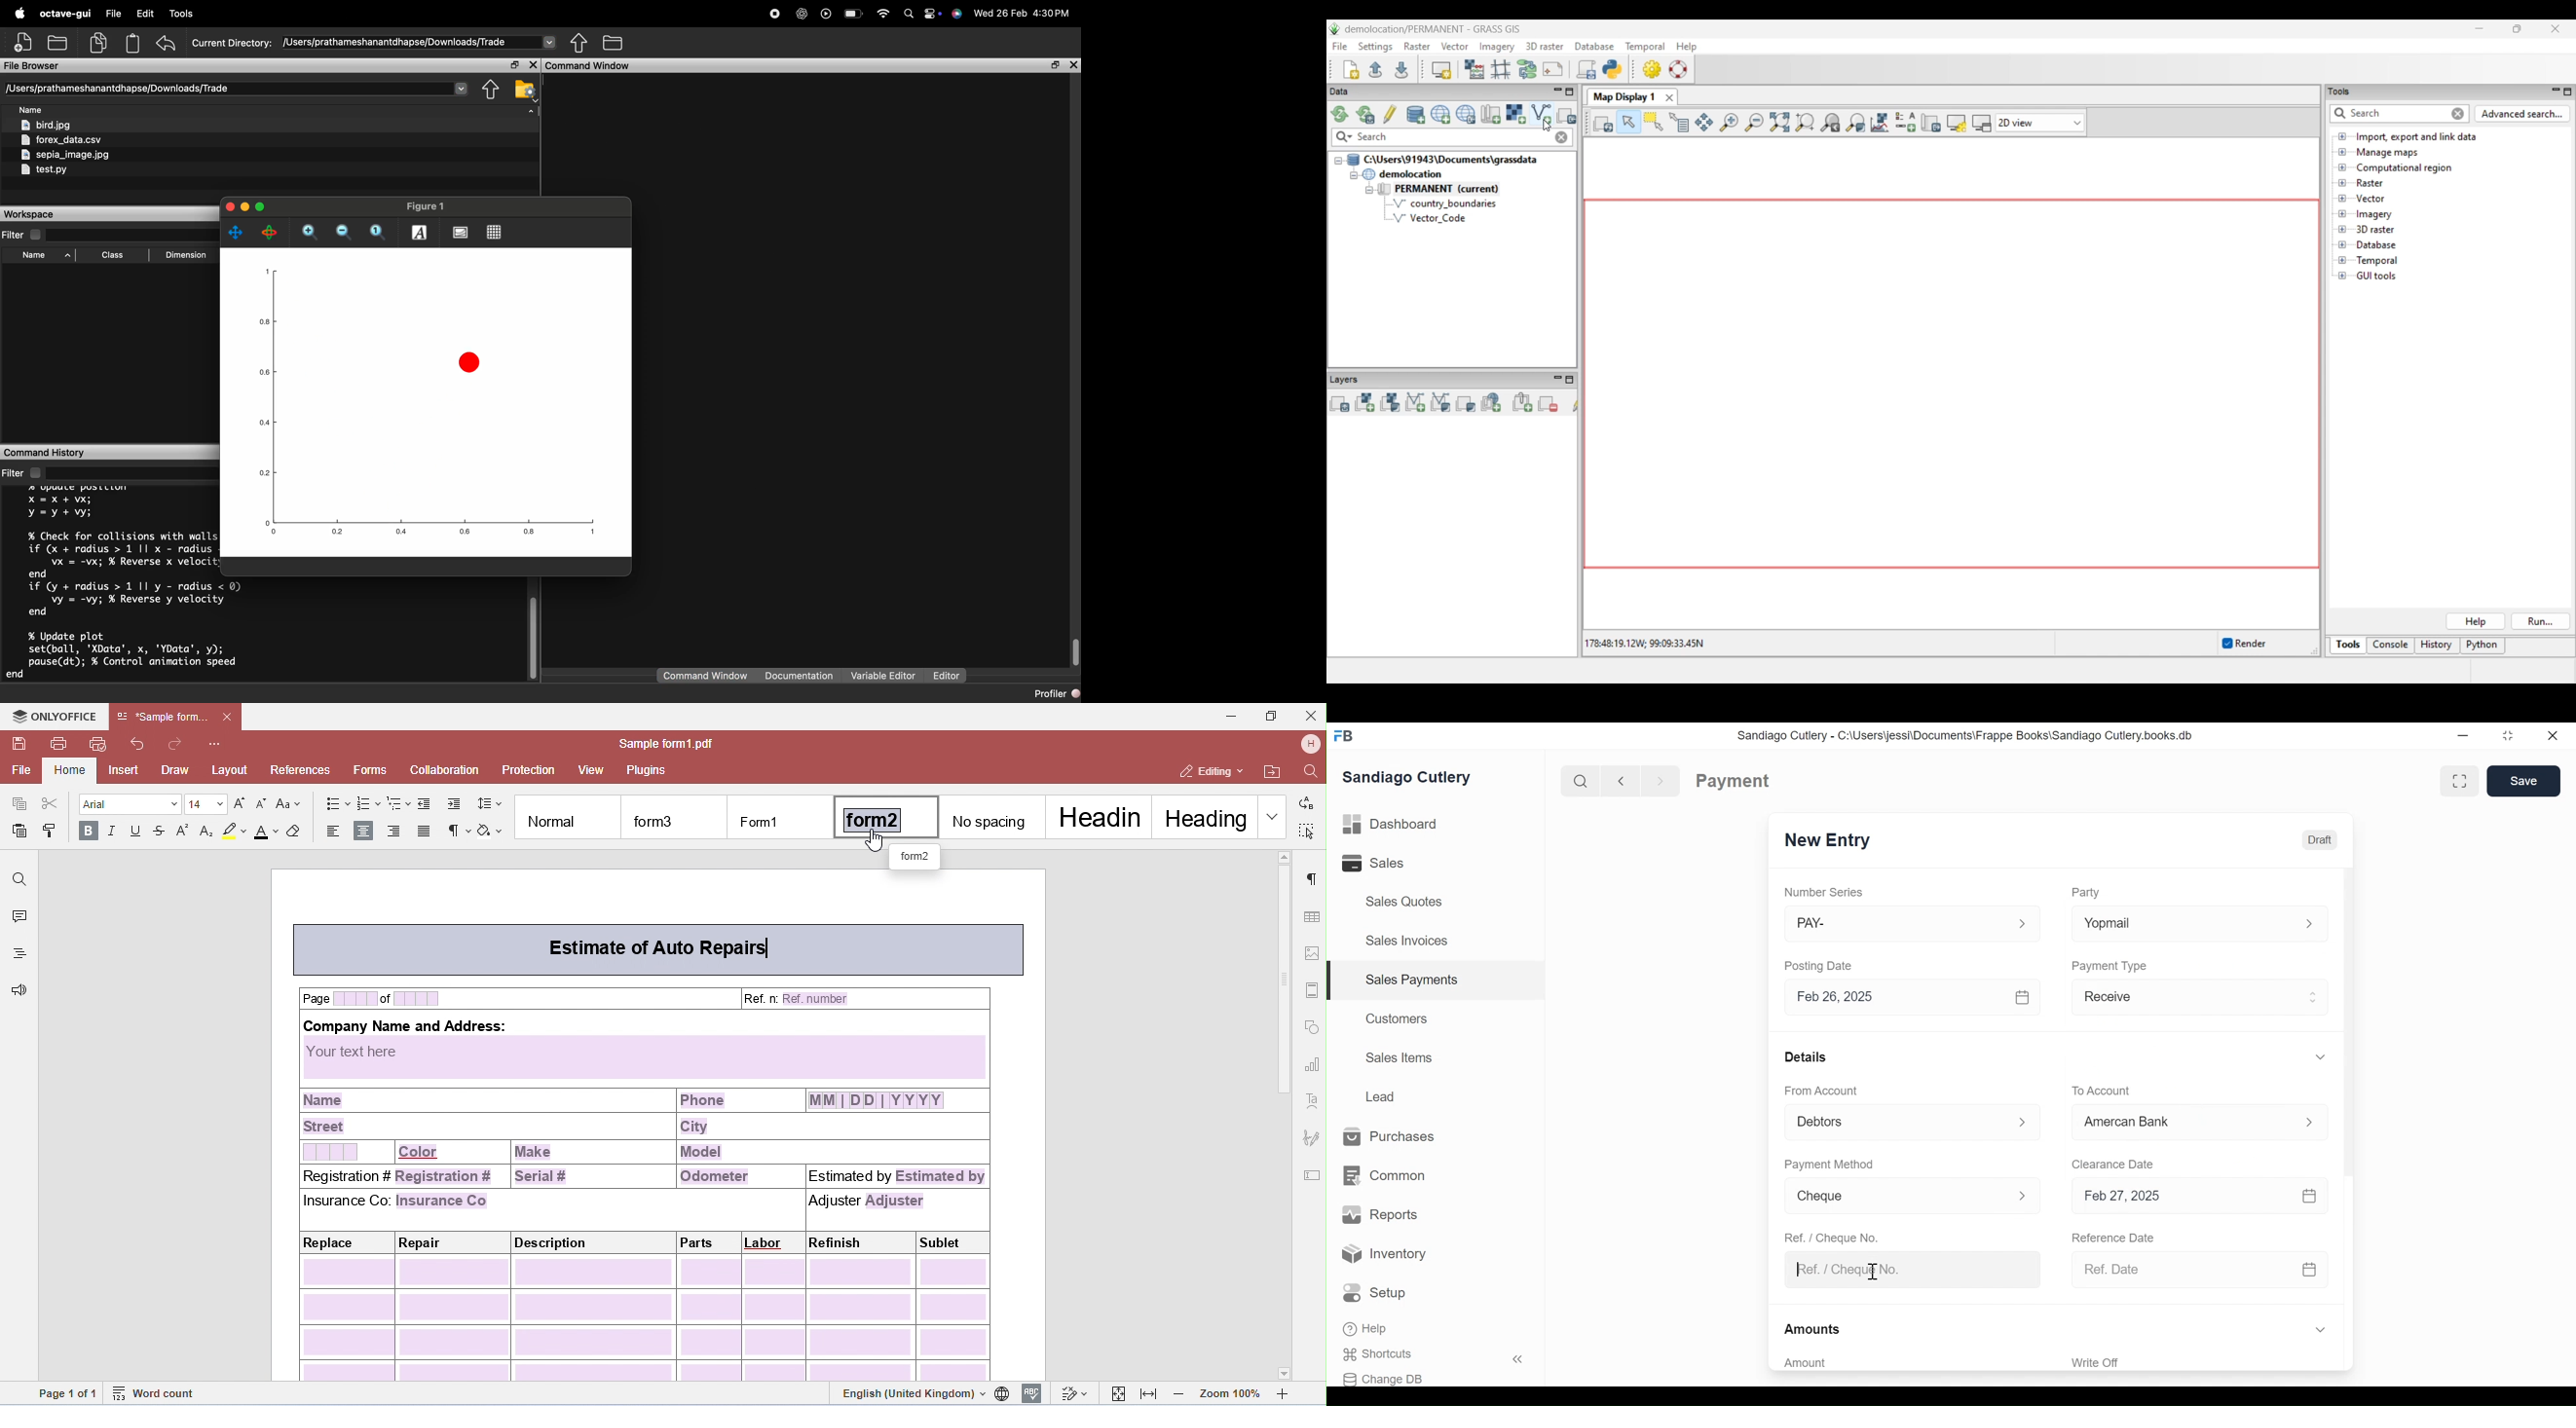  What do you see at coordinates (957, 15) in the screenshot?
I see `support` at bounding box center [957, 15].